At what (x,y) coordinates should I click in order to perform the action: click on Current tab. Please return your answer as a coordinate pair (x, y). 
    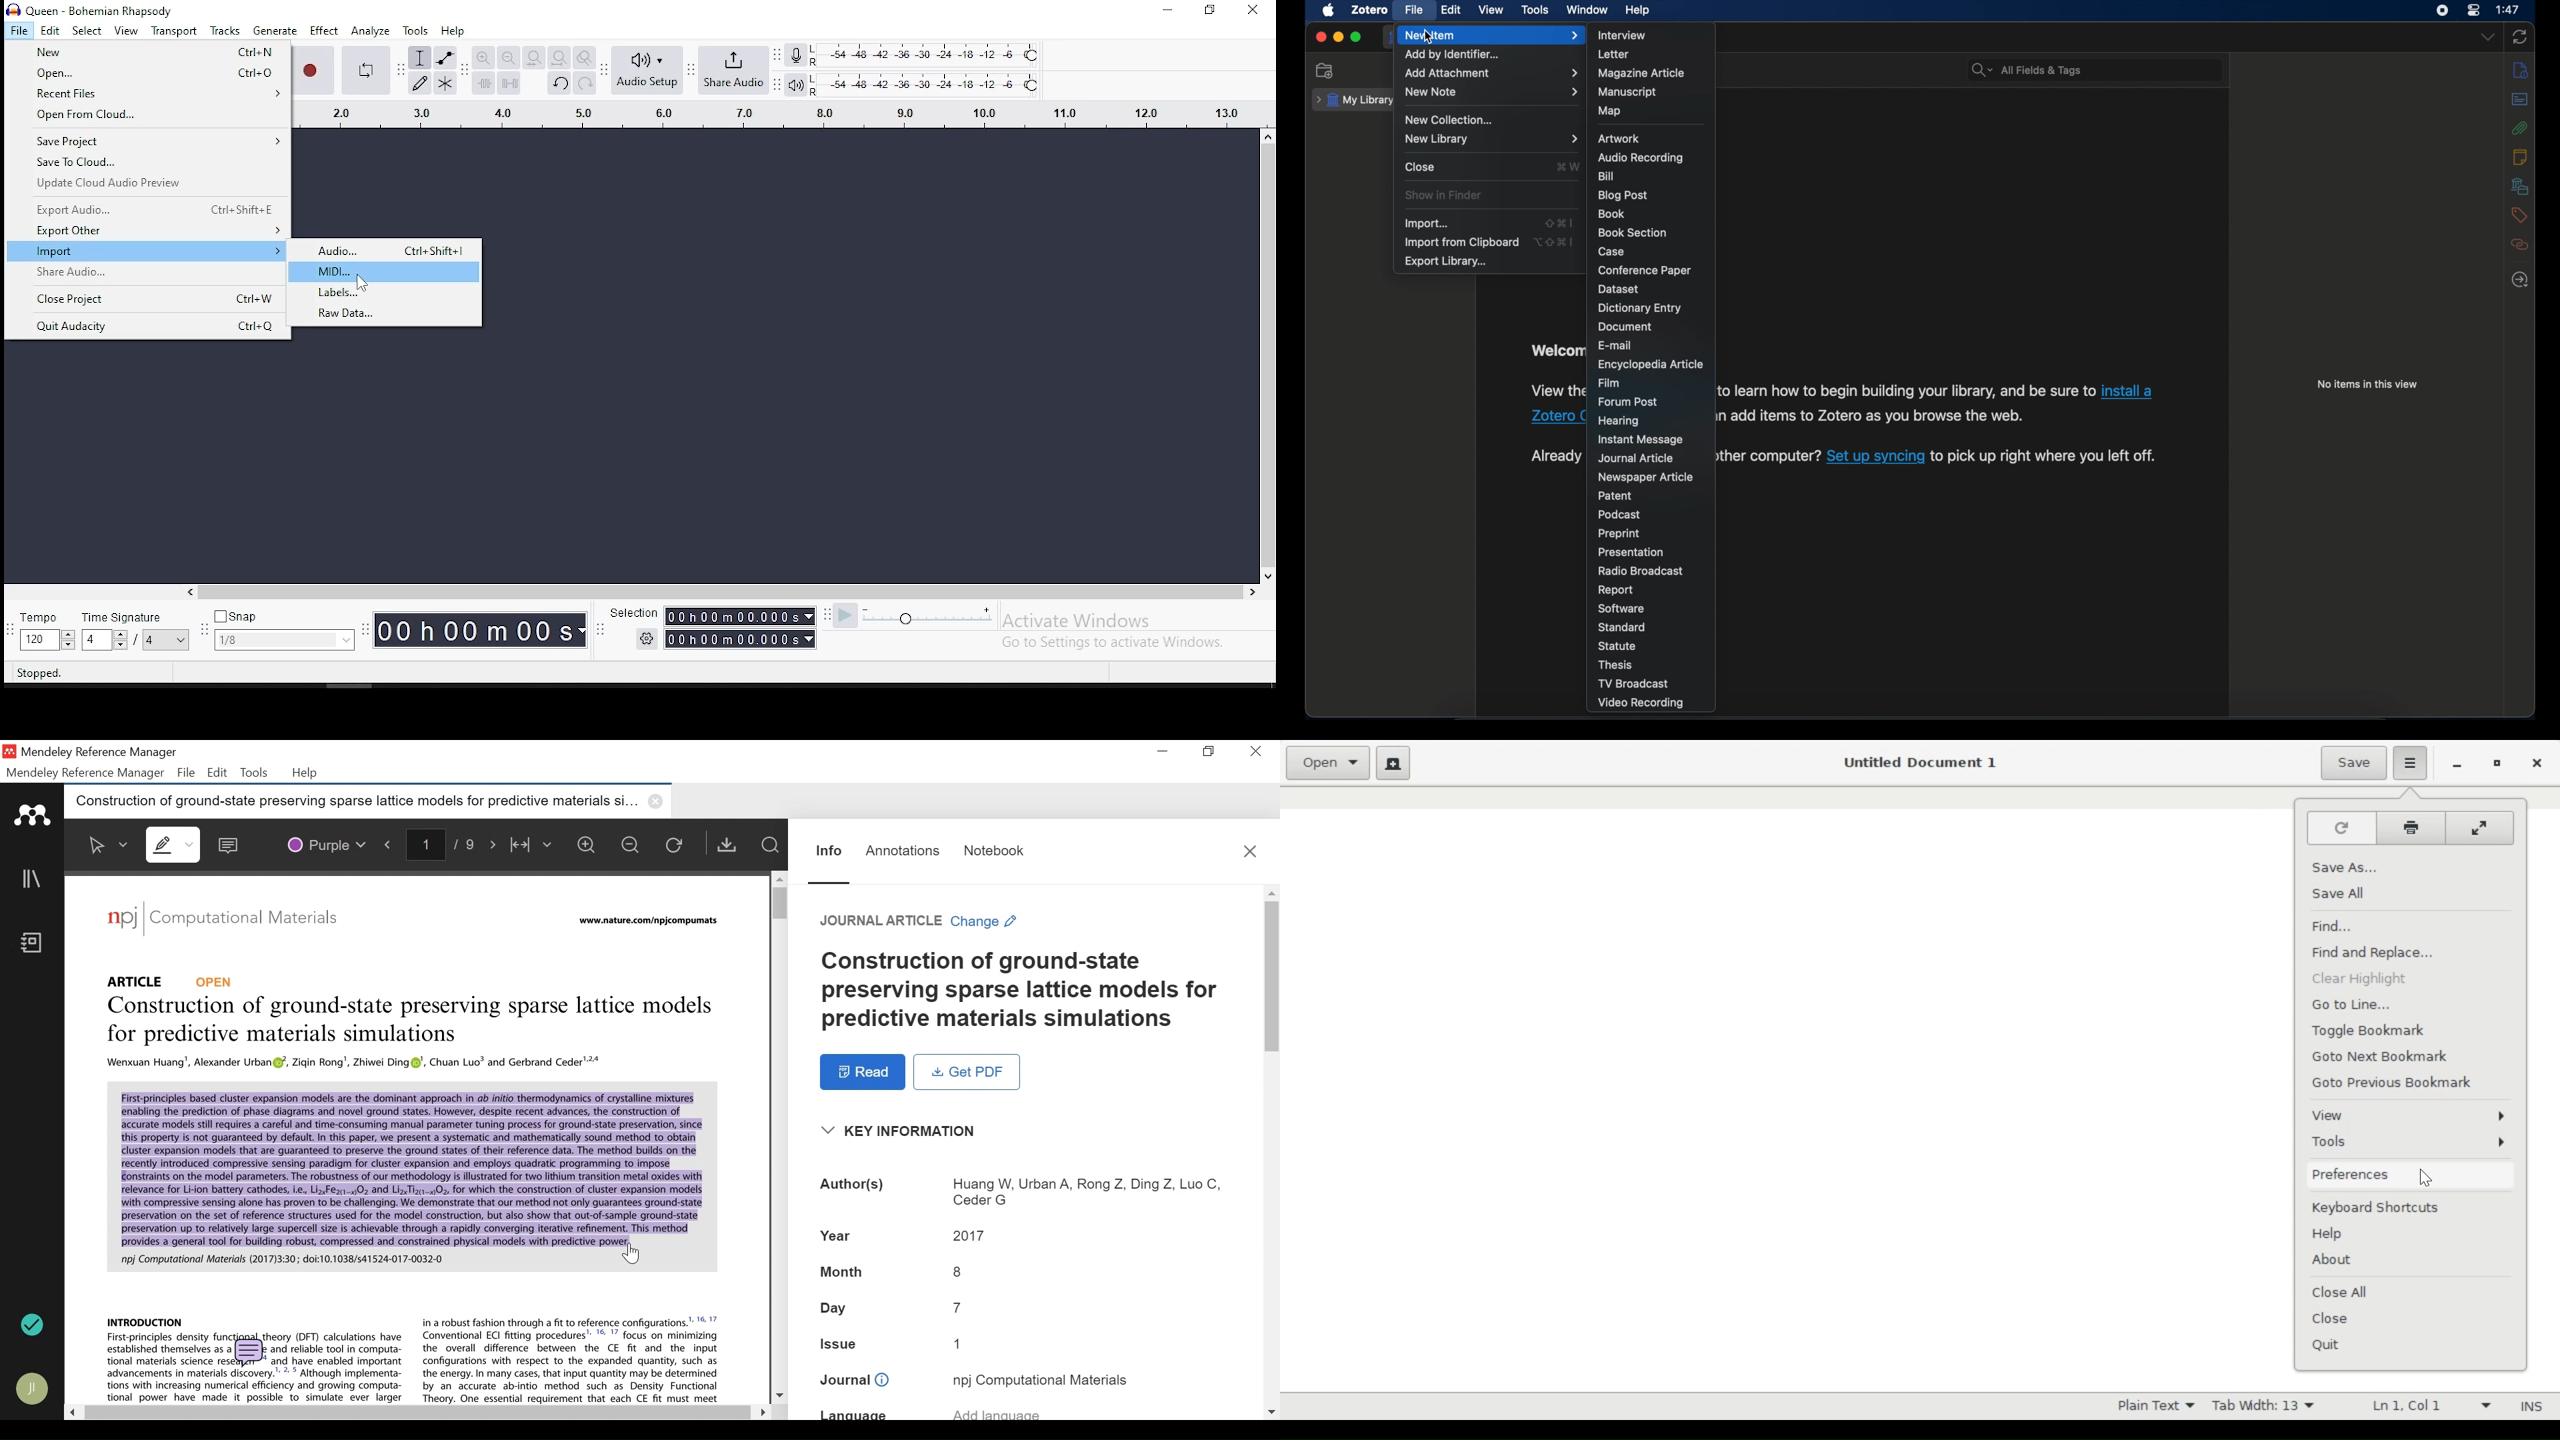
    Looking at the image, I should click on (353, 803).